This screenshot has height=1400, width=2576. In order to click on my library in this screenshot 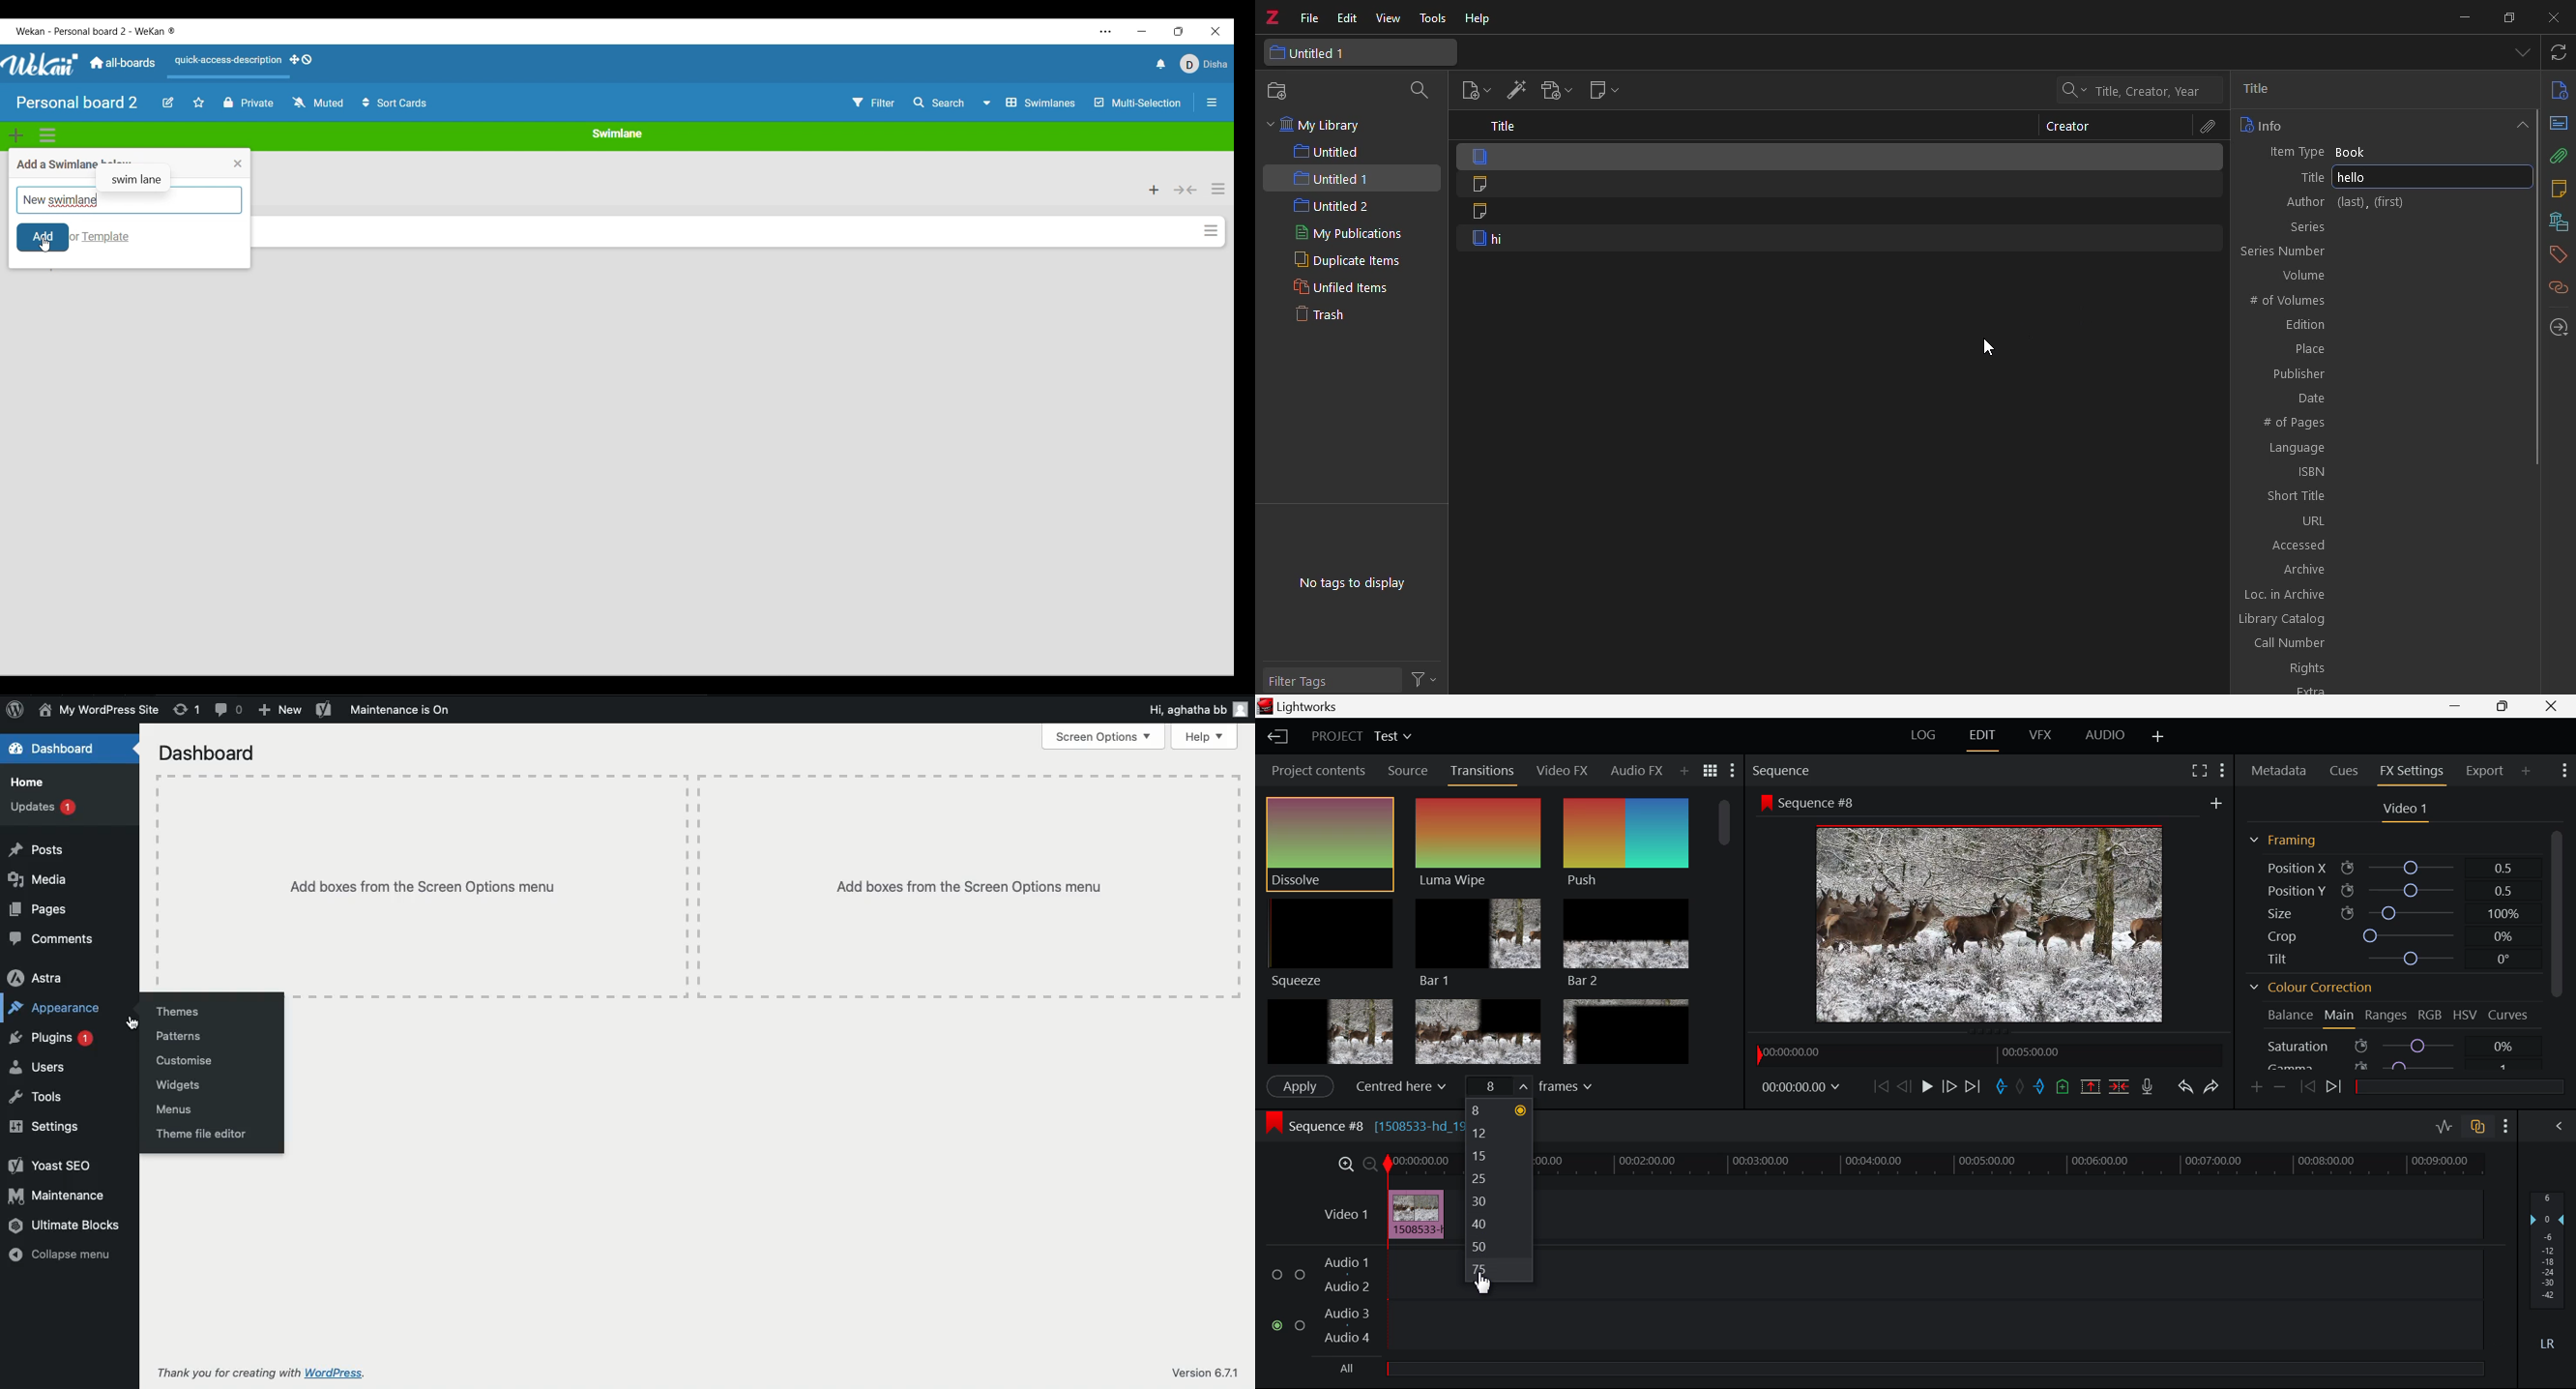, I will do `click(1317, 126)`.